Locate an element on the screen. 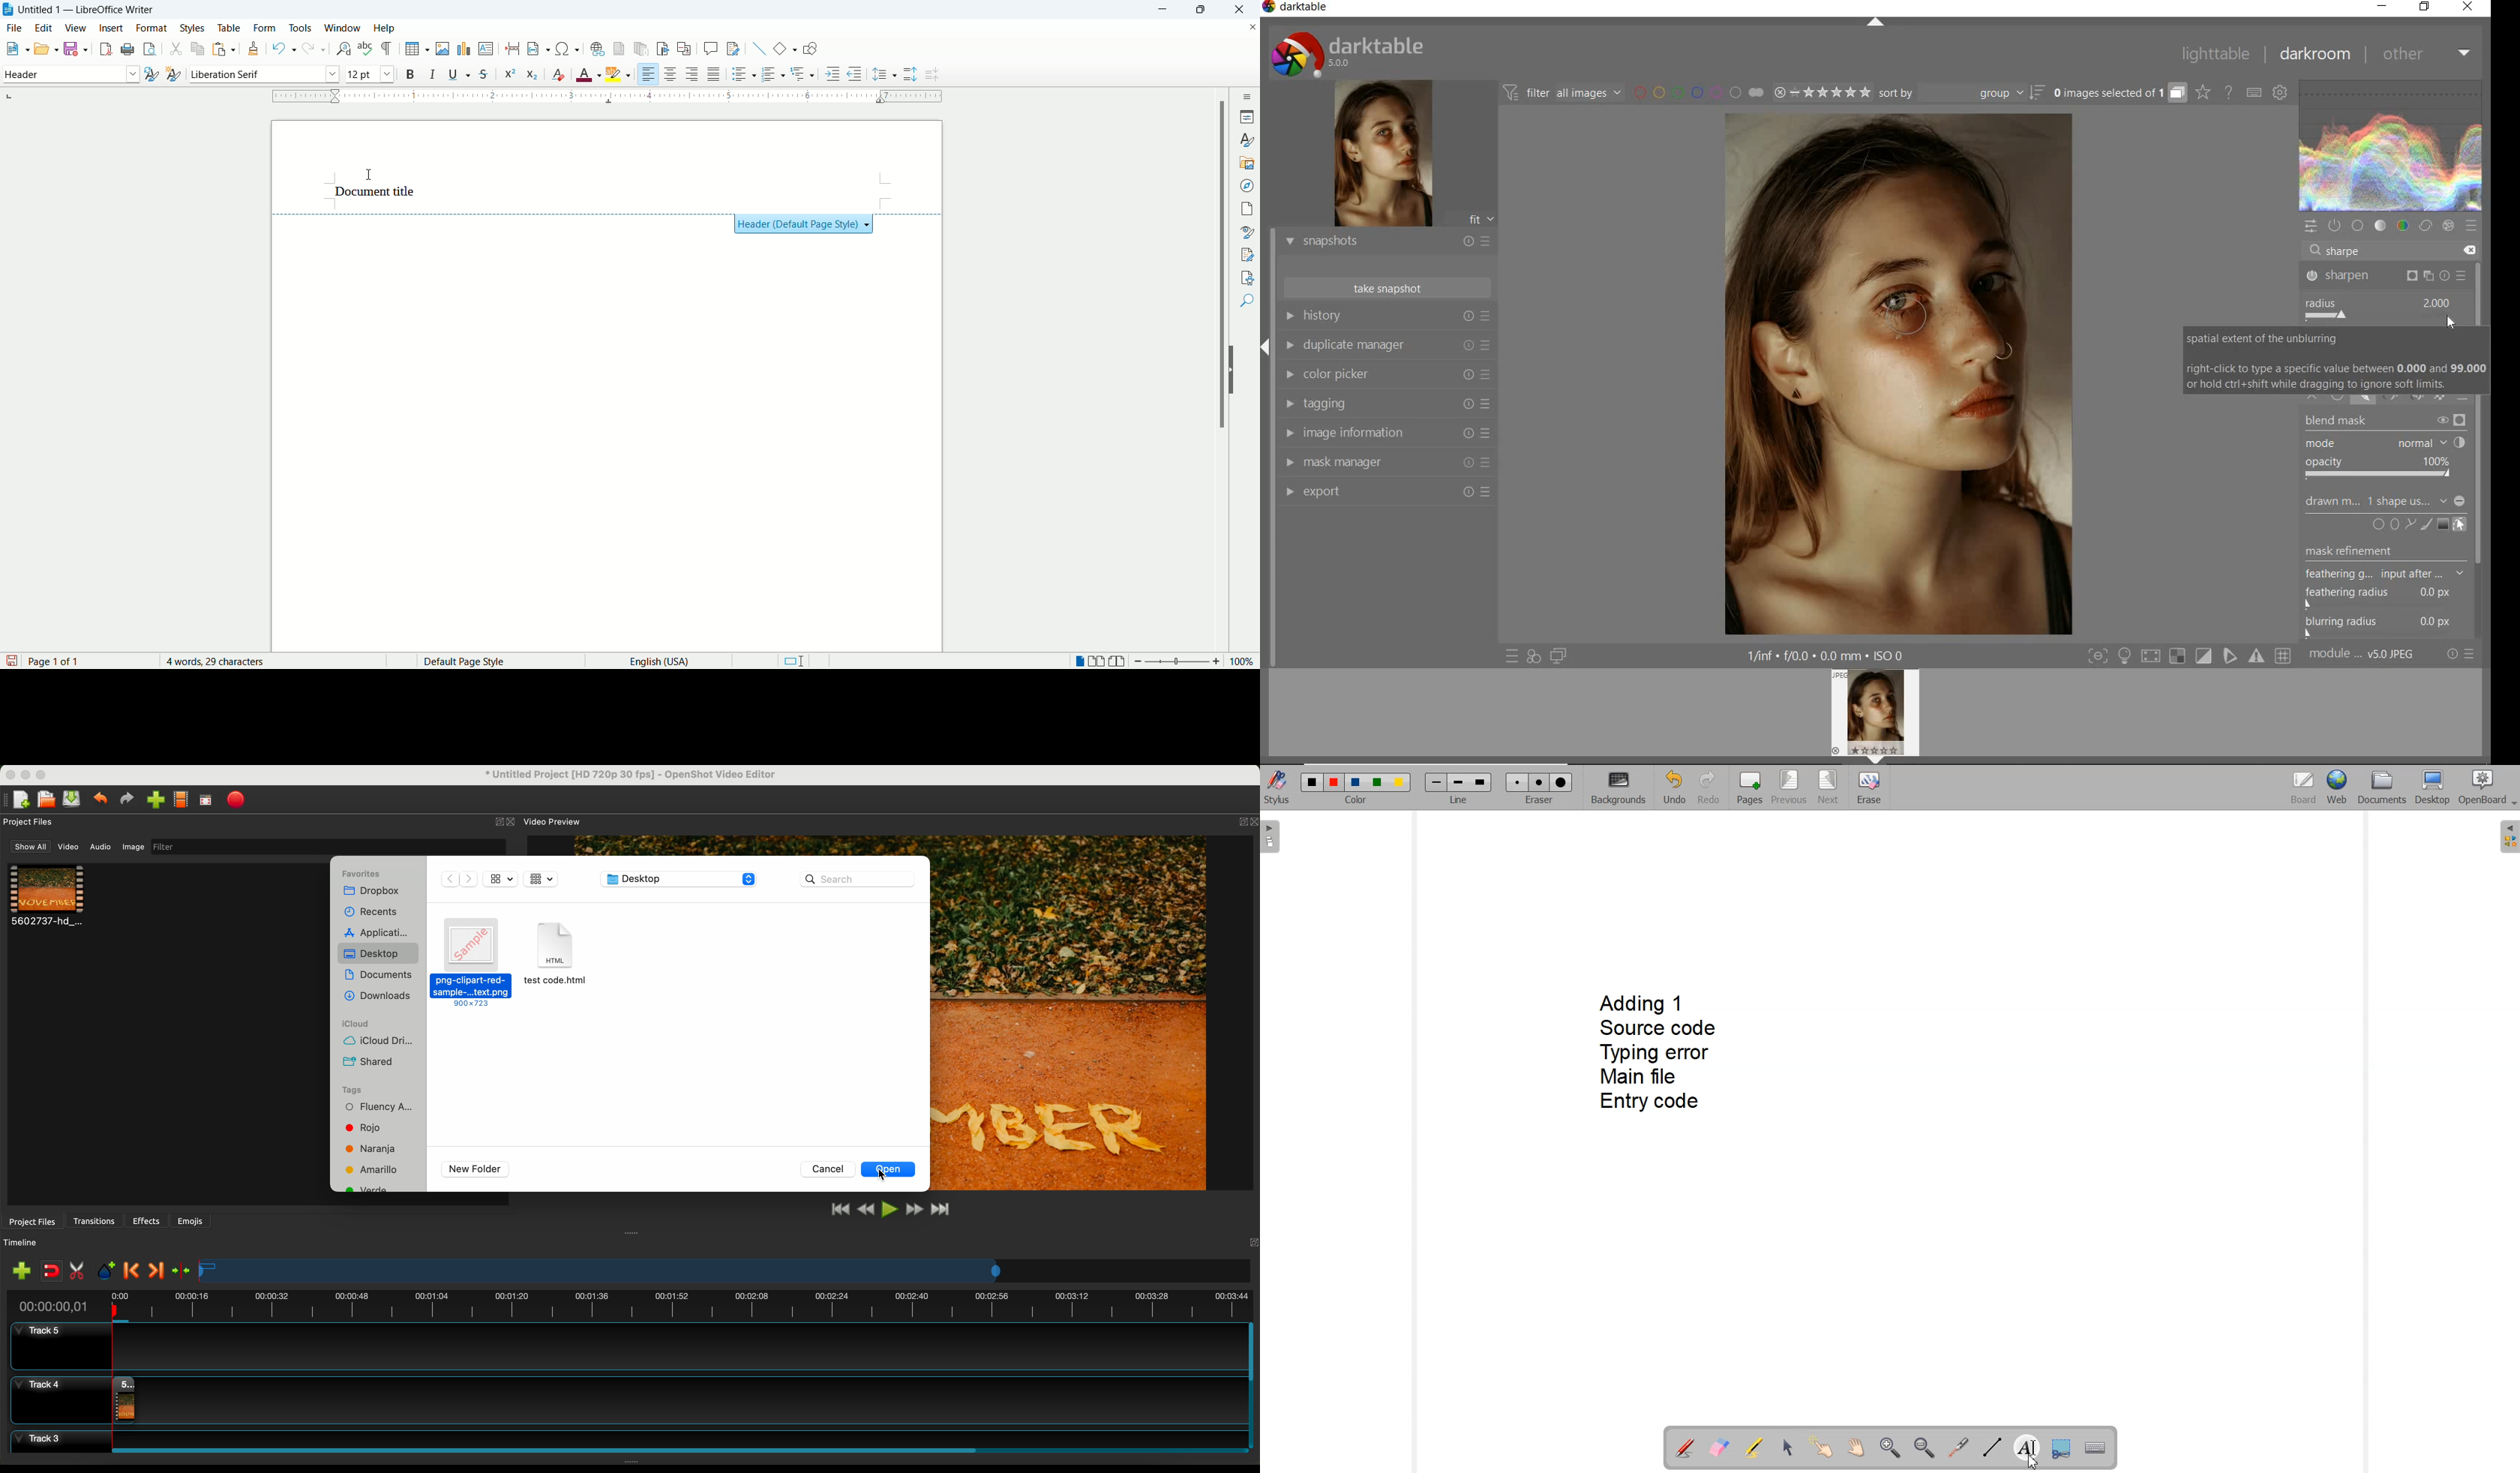 The height and width of the screenshot is (1484, 2520). view is located at coordinates (77, 28).